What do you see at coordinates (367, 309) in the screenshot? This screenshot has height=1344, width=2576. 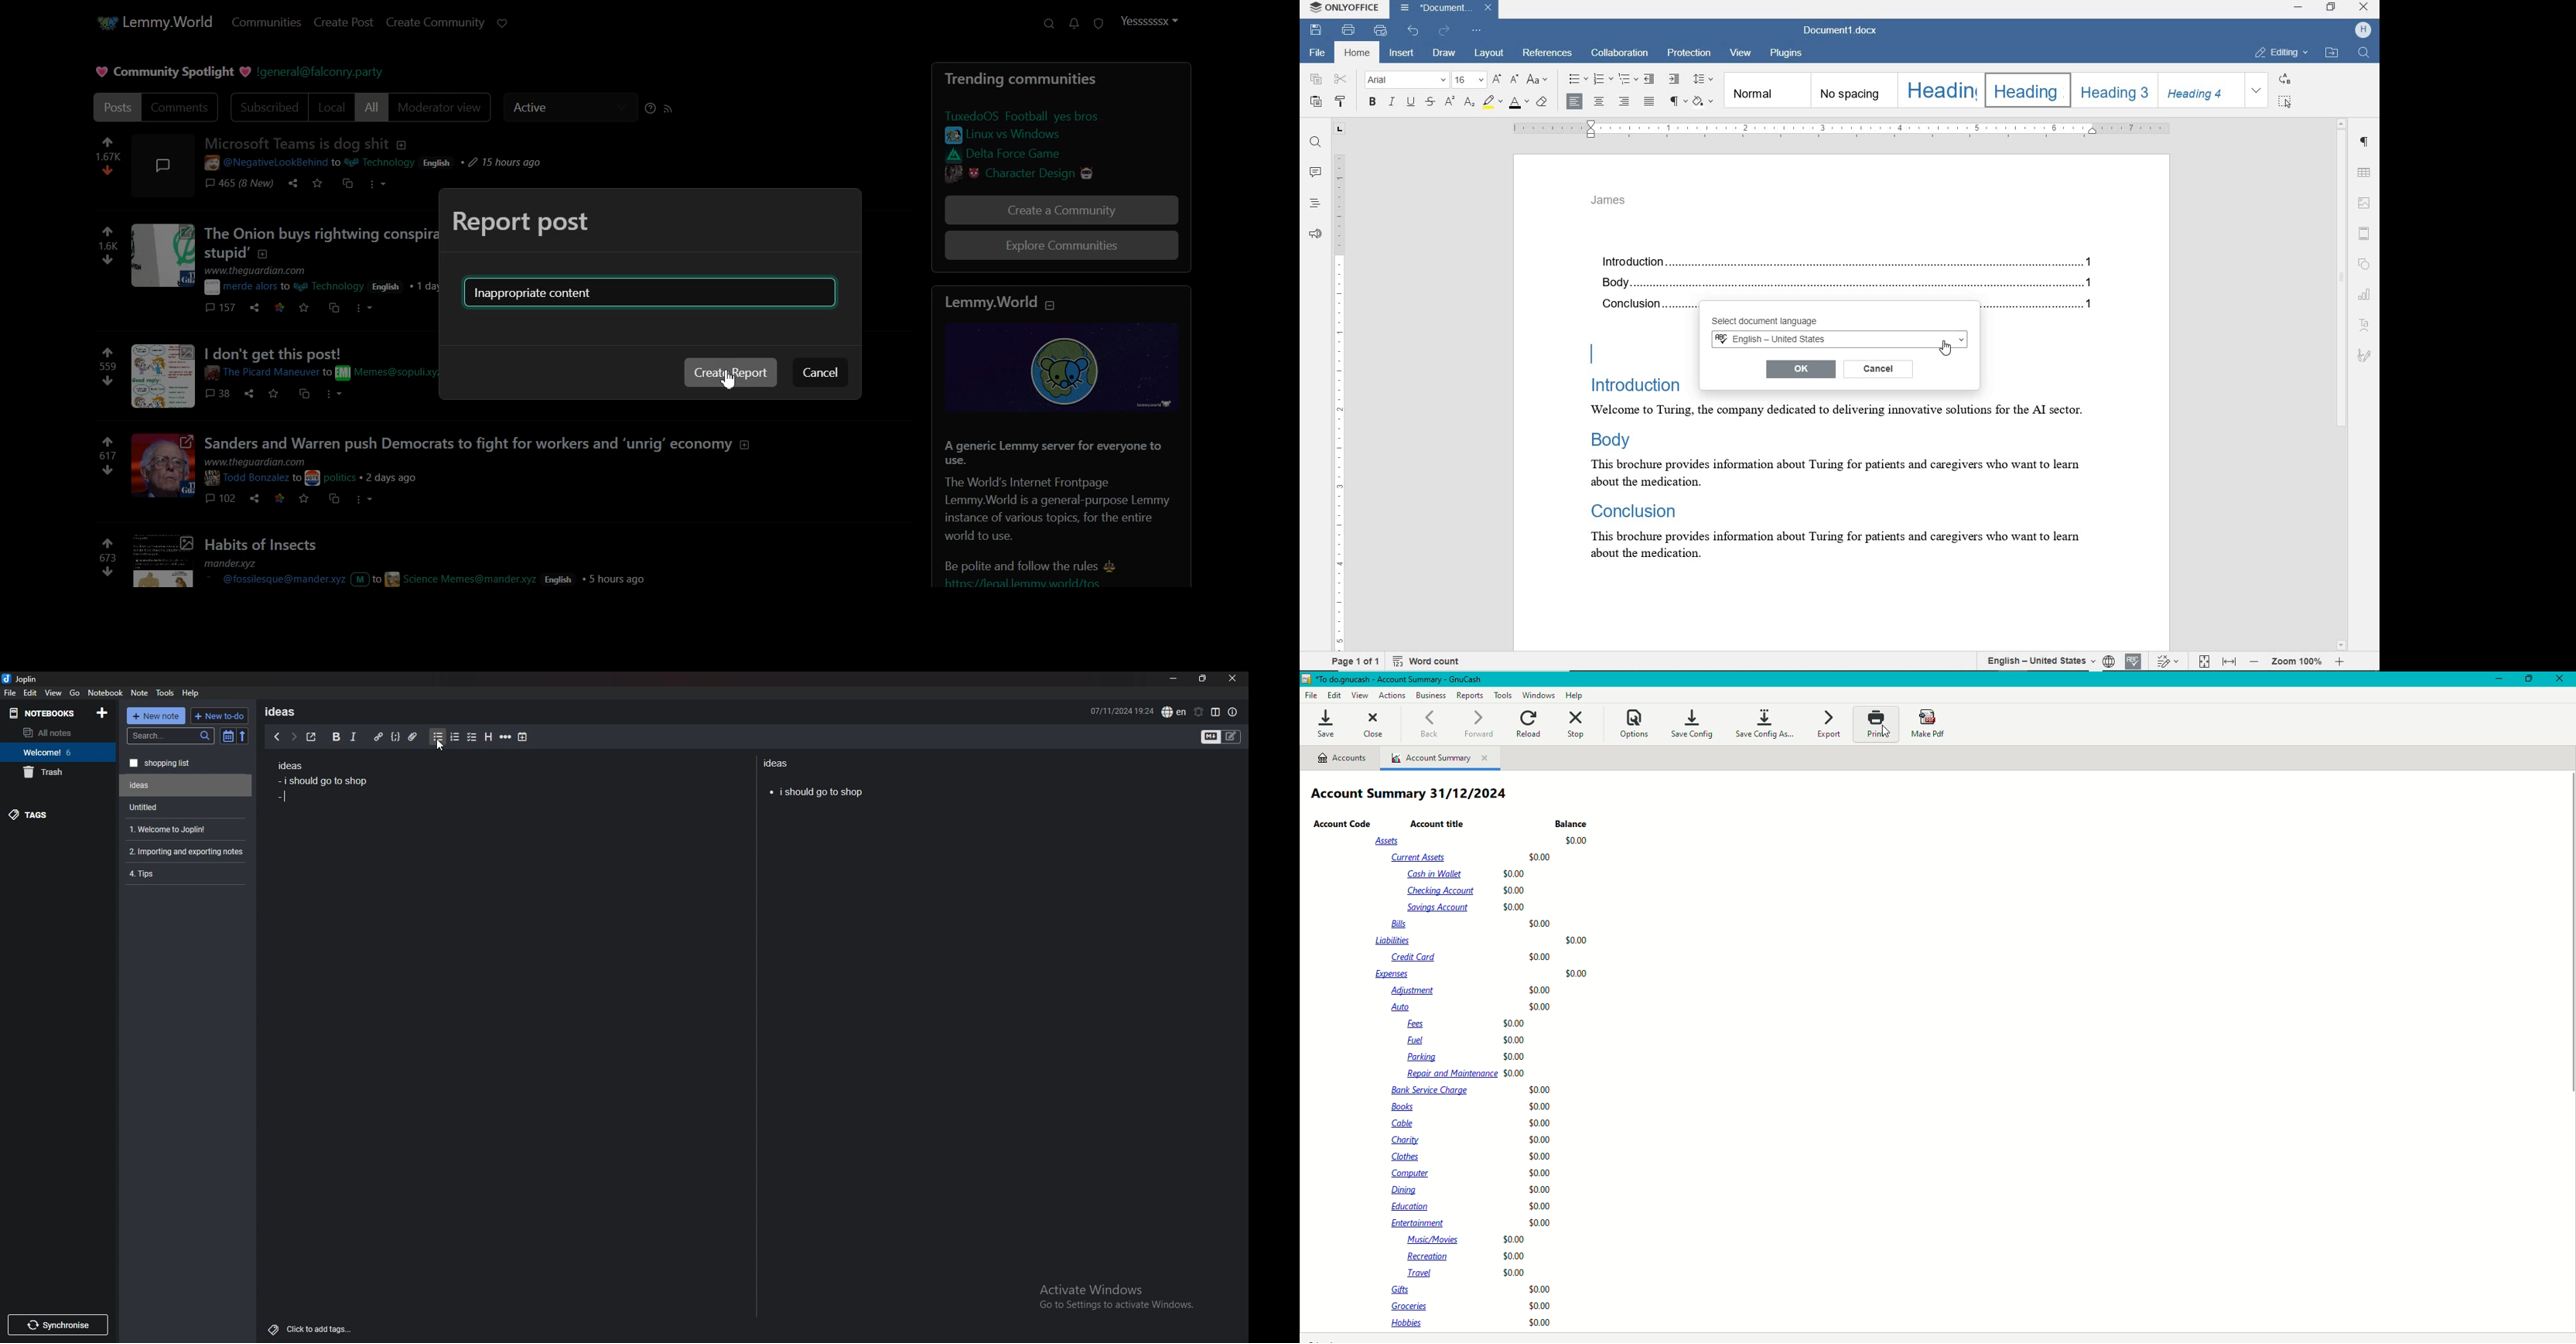 I see `more` at bounding box center [367, 309].